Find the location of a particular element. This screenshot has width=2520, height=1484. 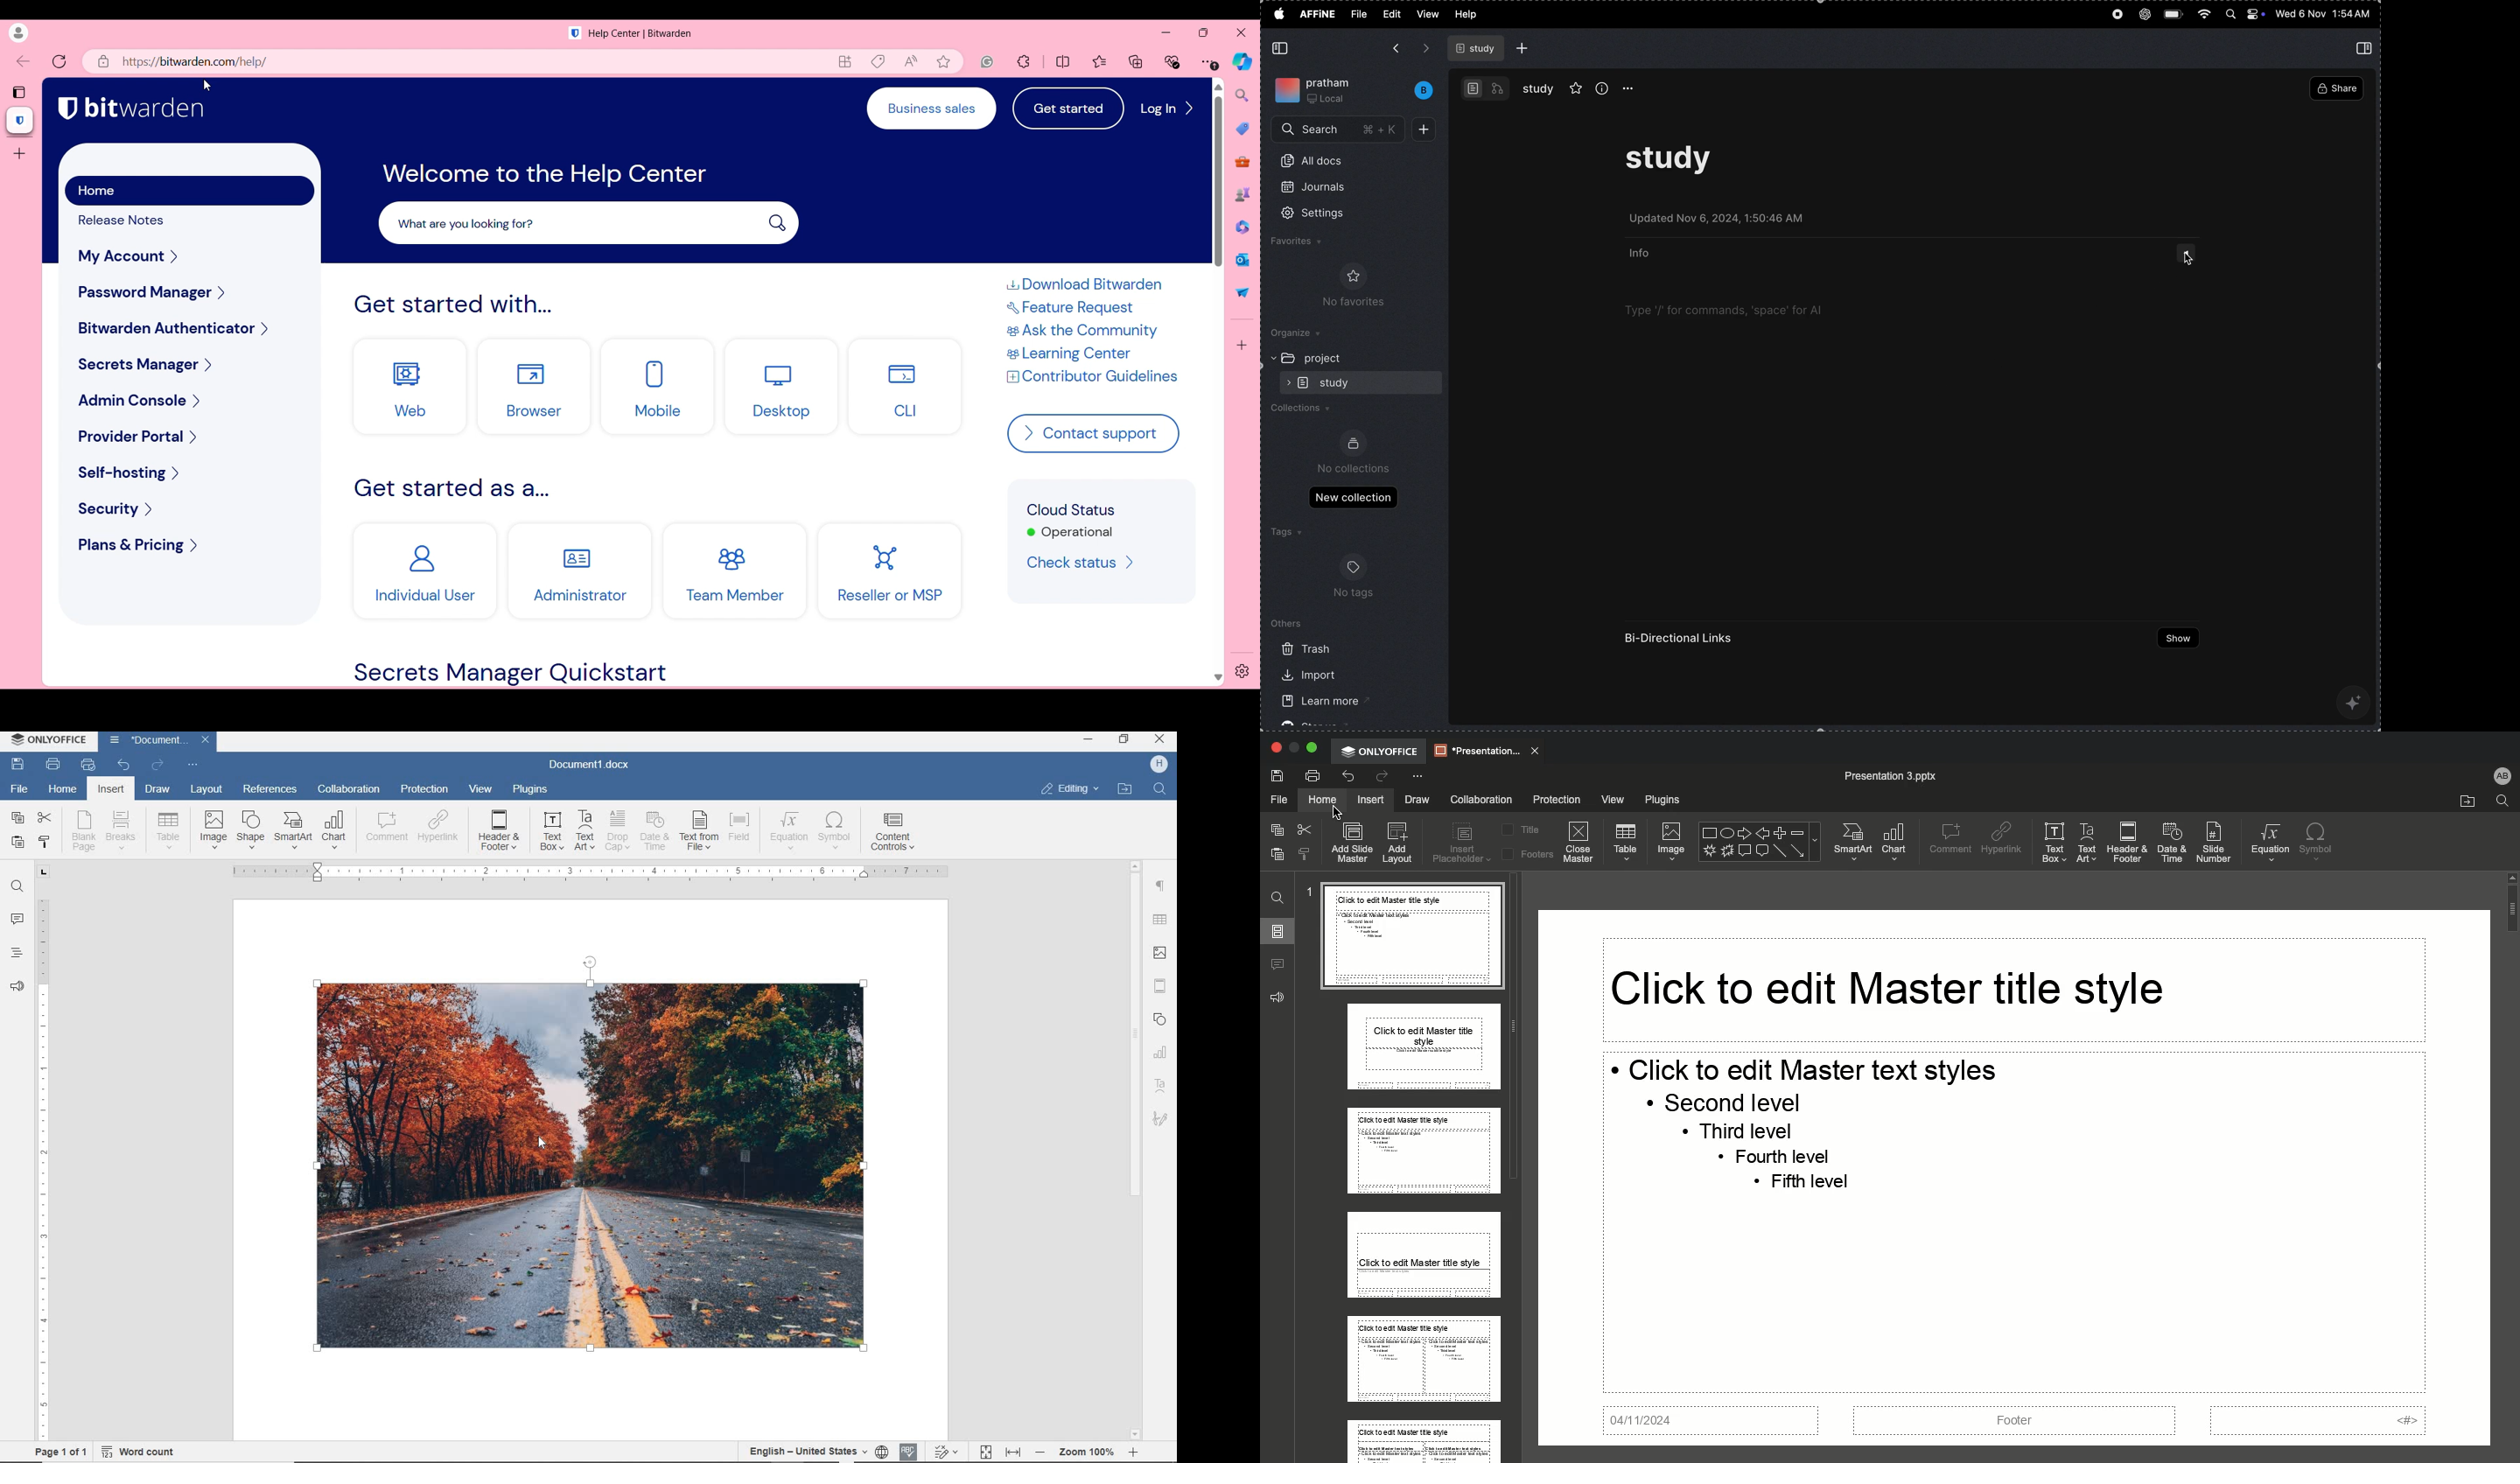

Reload page is located at coordinates (59, 62).